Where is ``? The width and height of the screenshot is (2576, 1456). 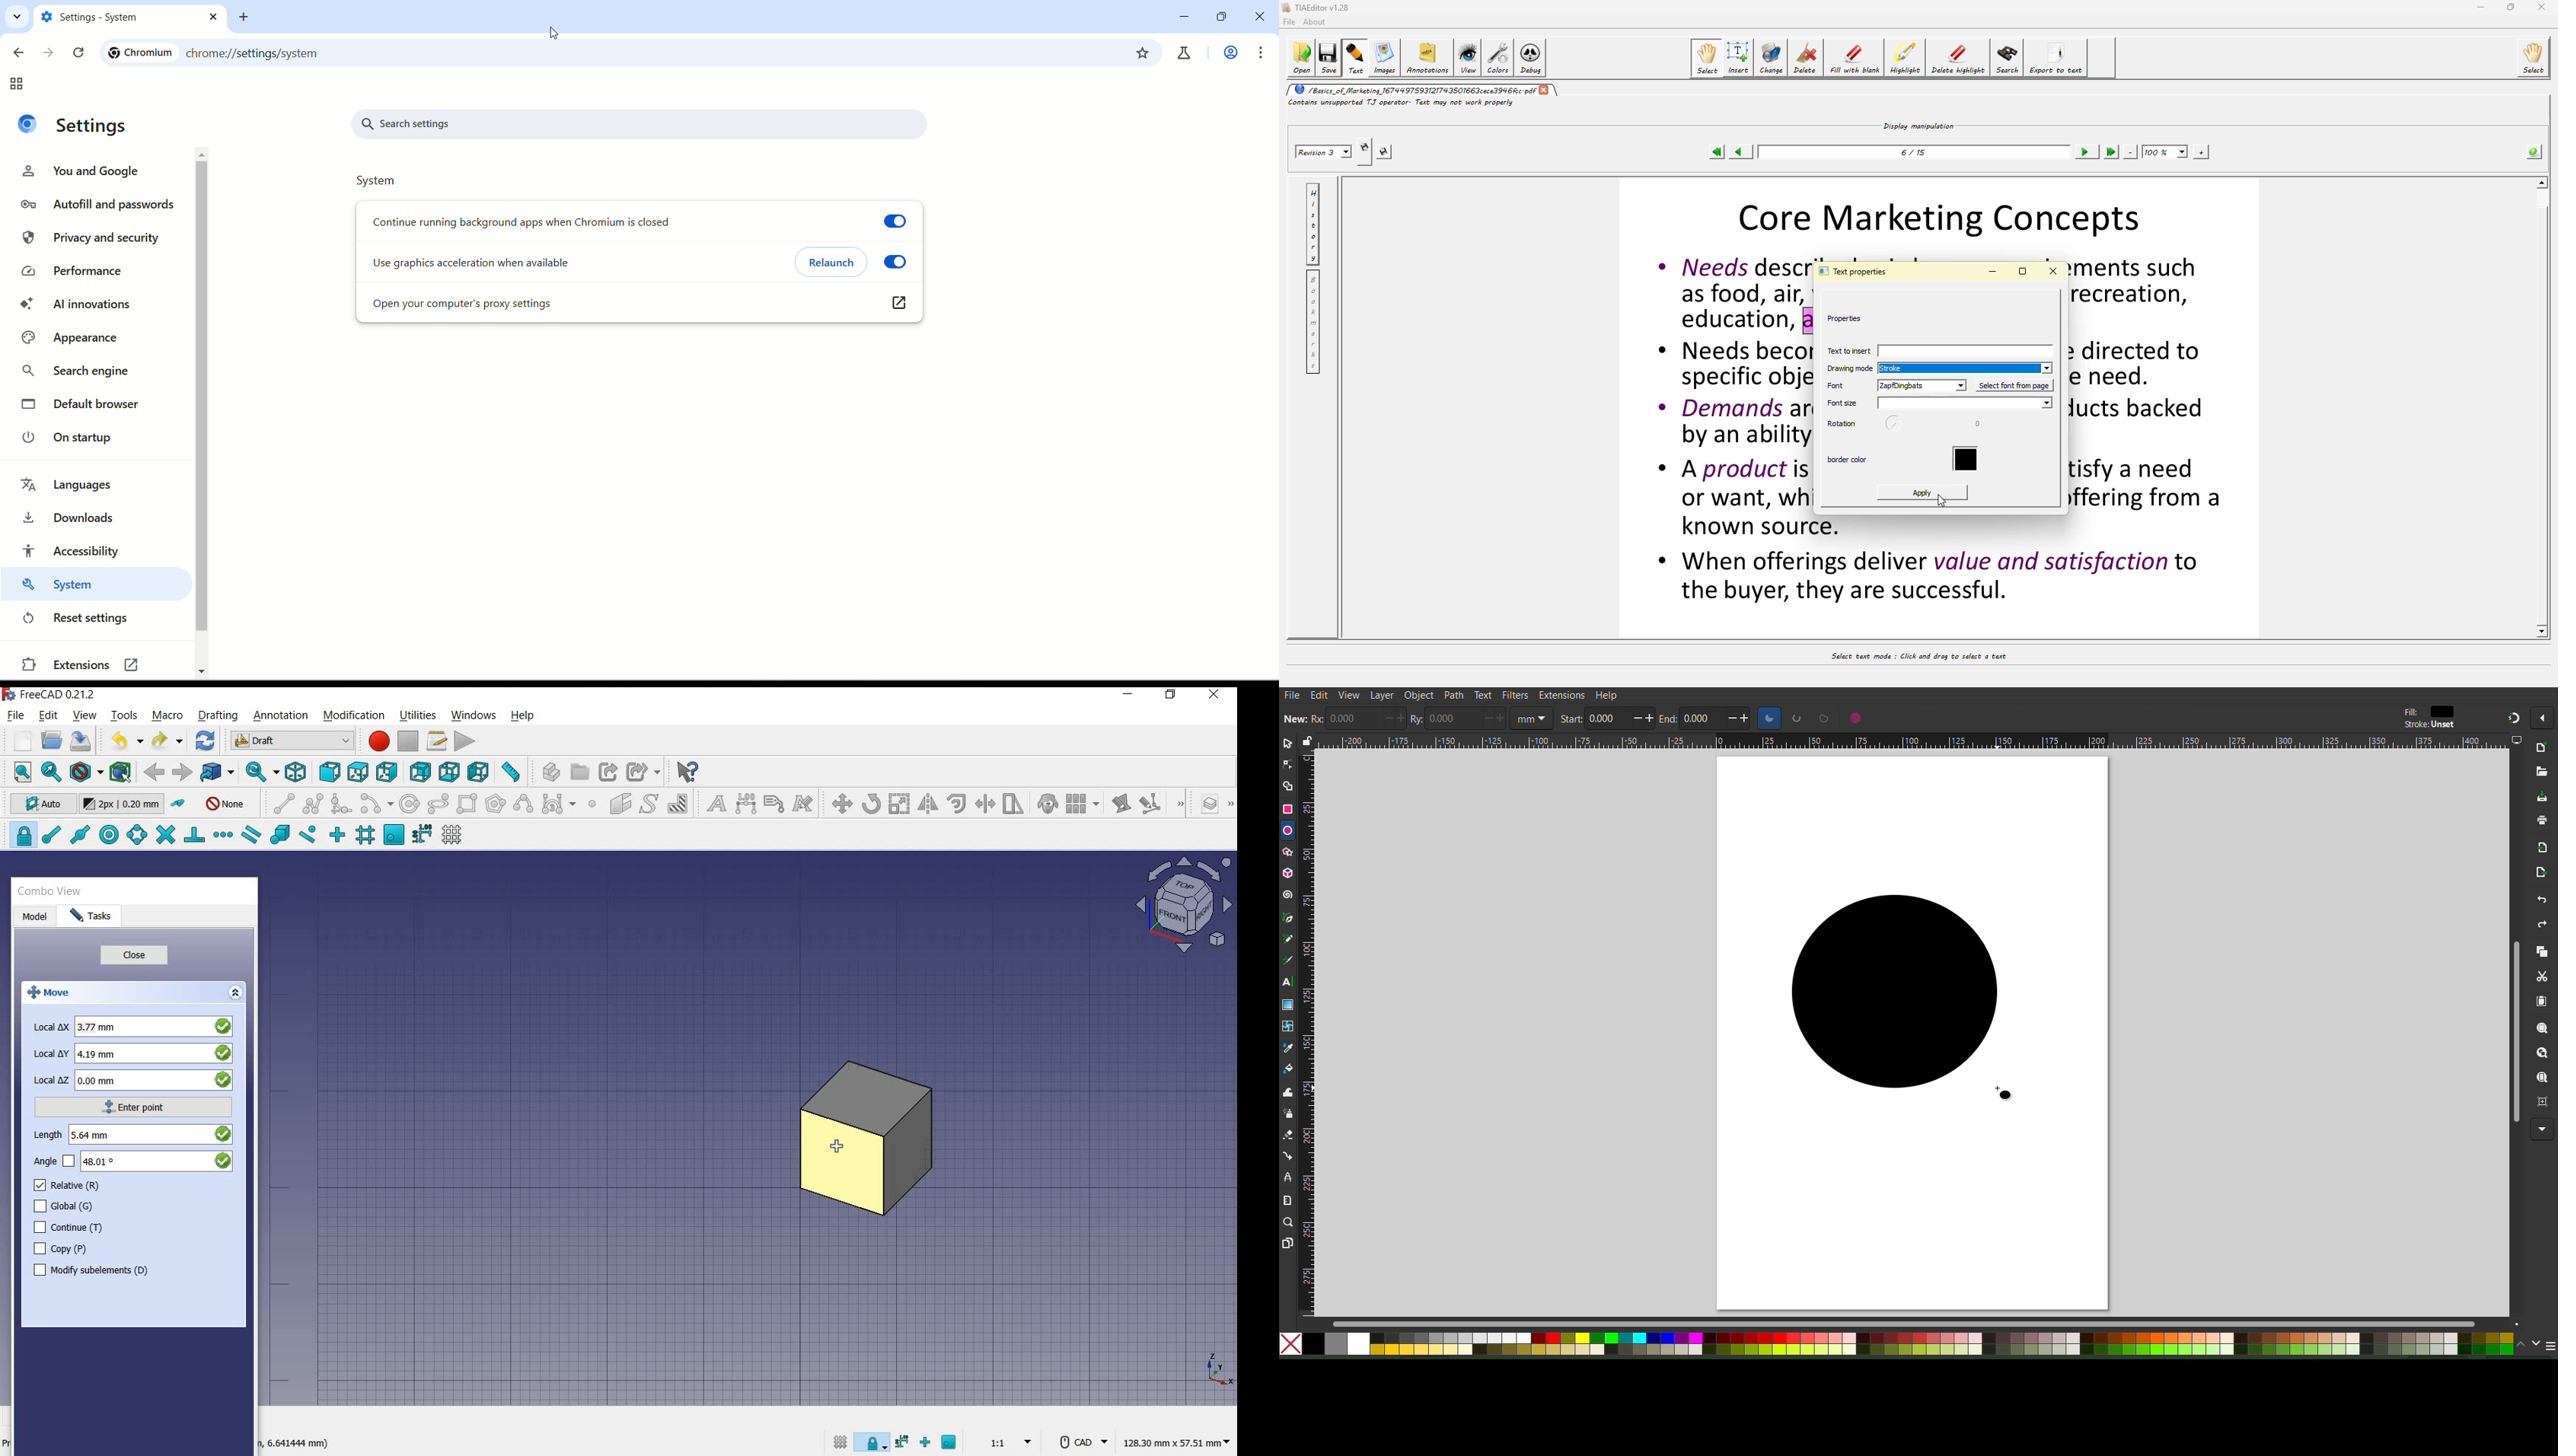  is located at coordinates (1896, 1347).